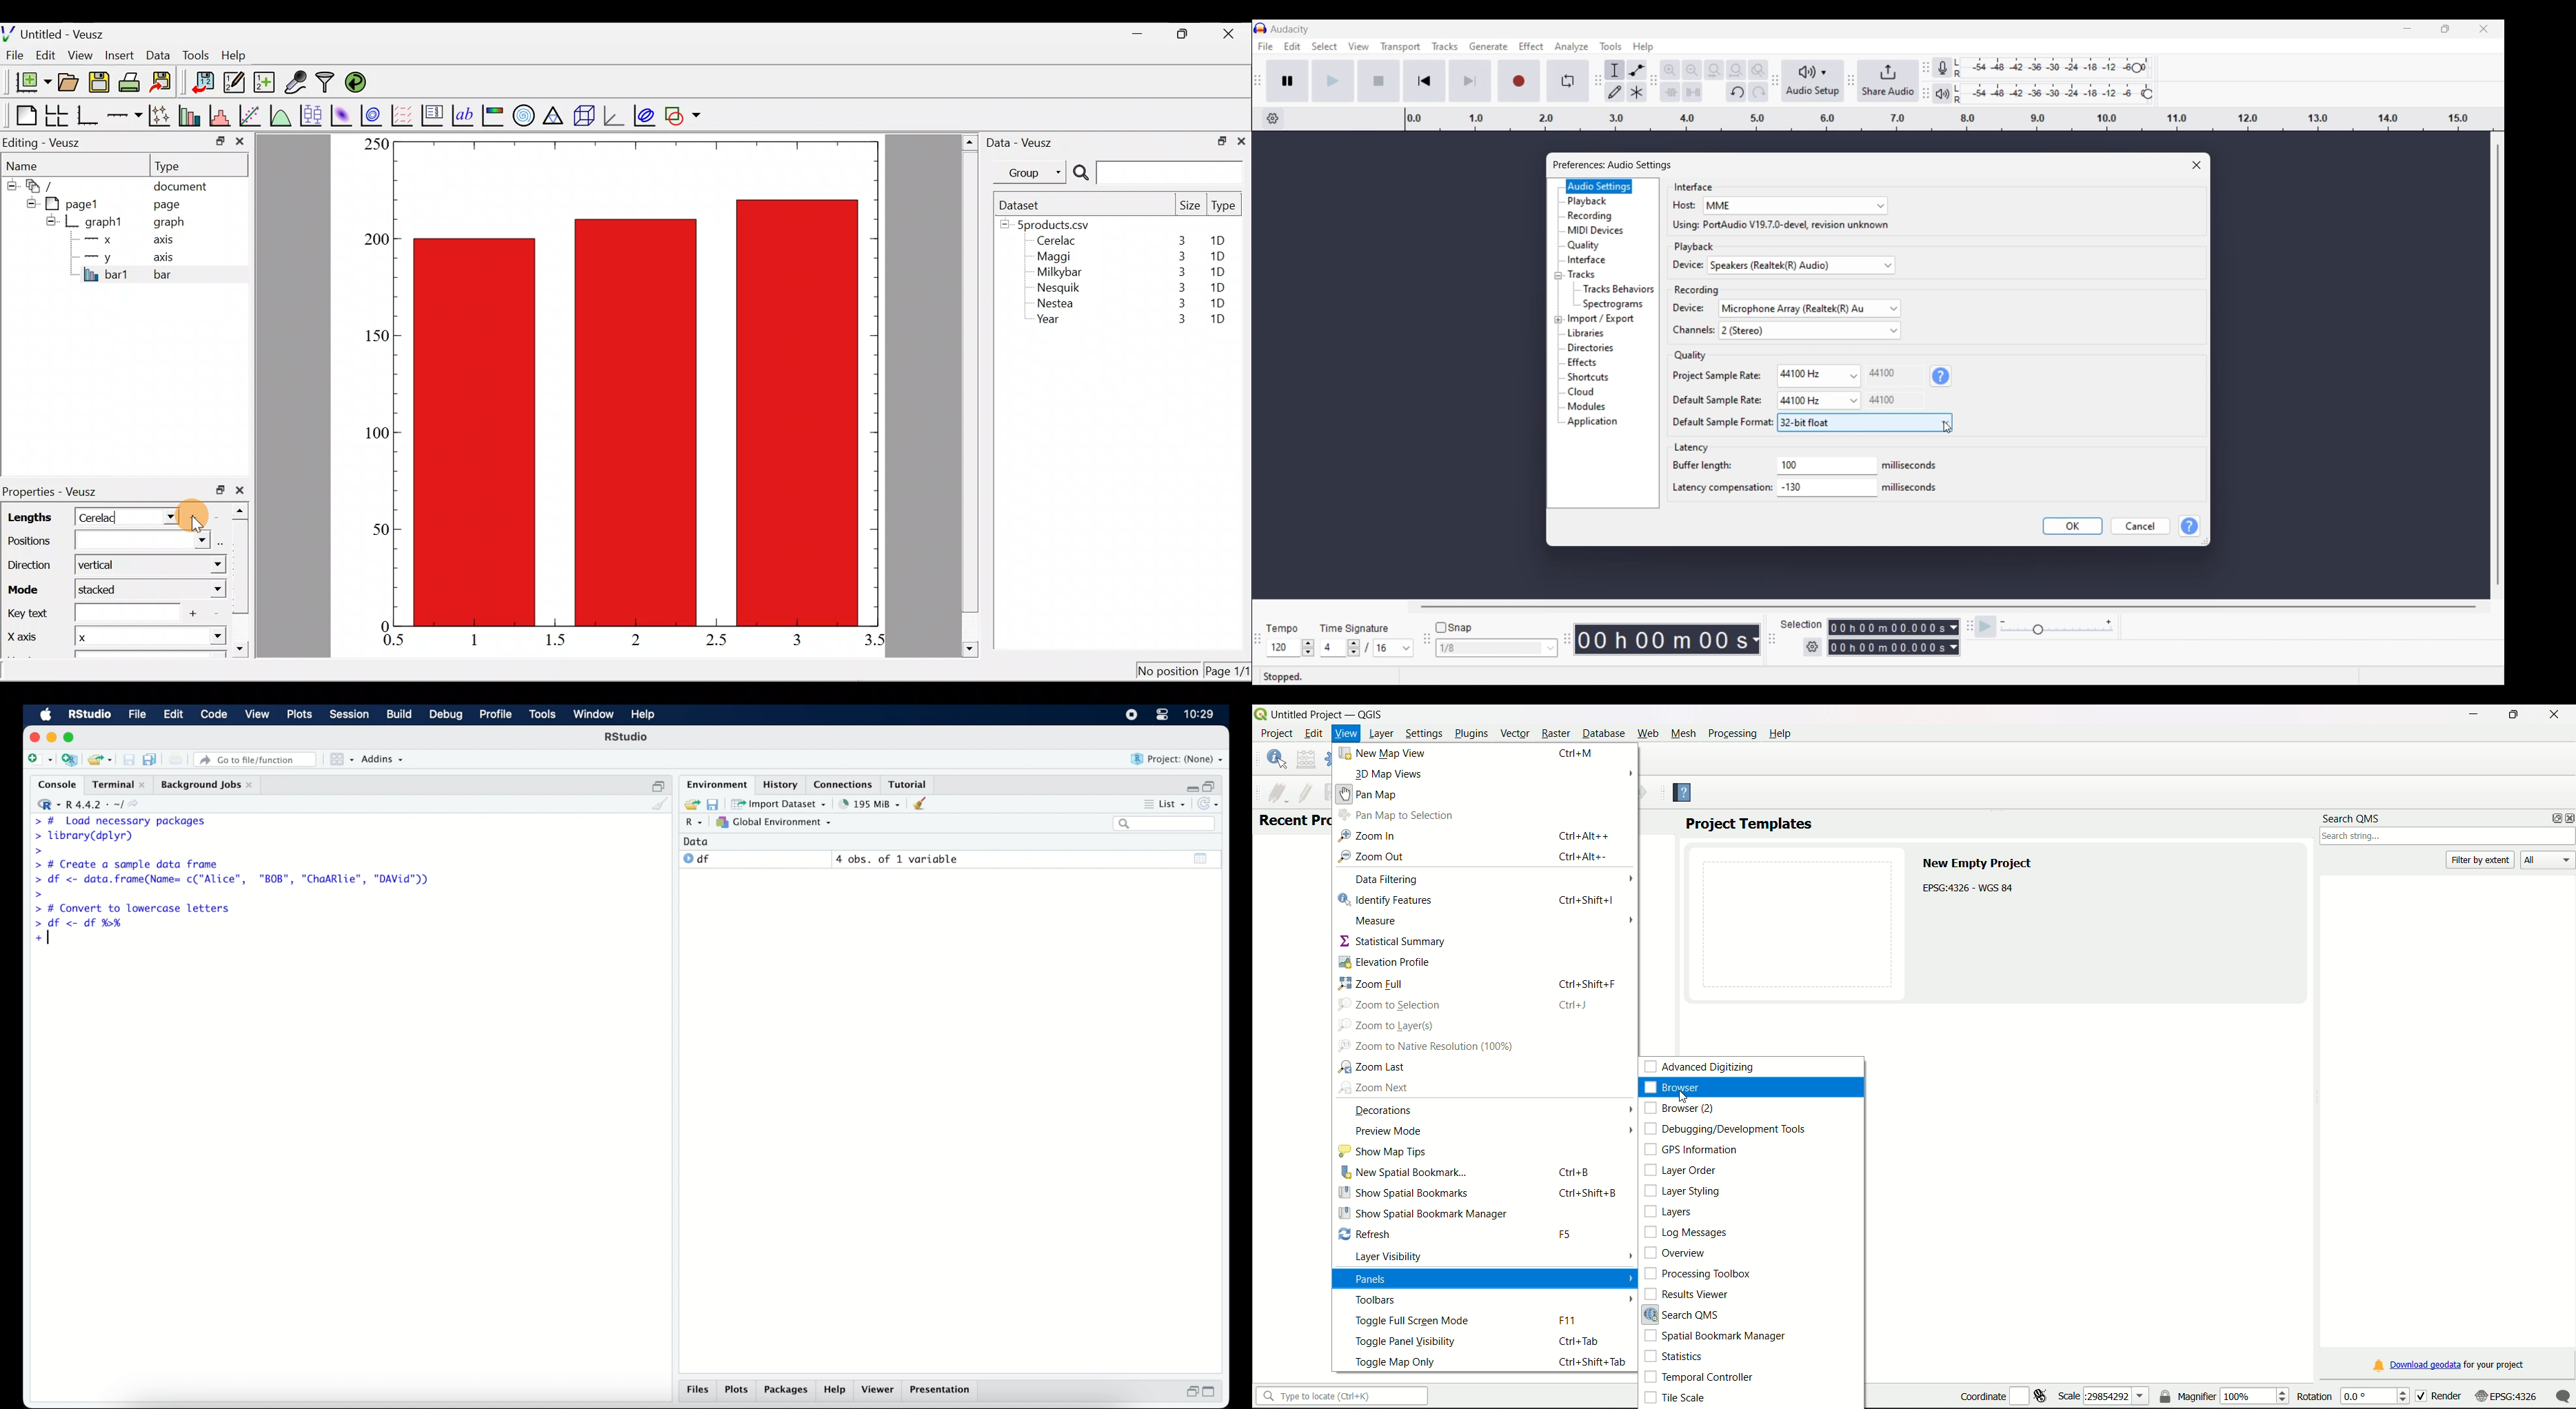 The height and width of the screenshot is (1428, 2576). I want to click on Year, so click(1052, 322).